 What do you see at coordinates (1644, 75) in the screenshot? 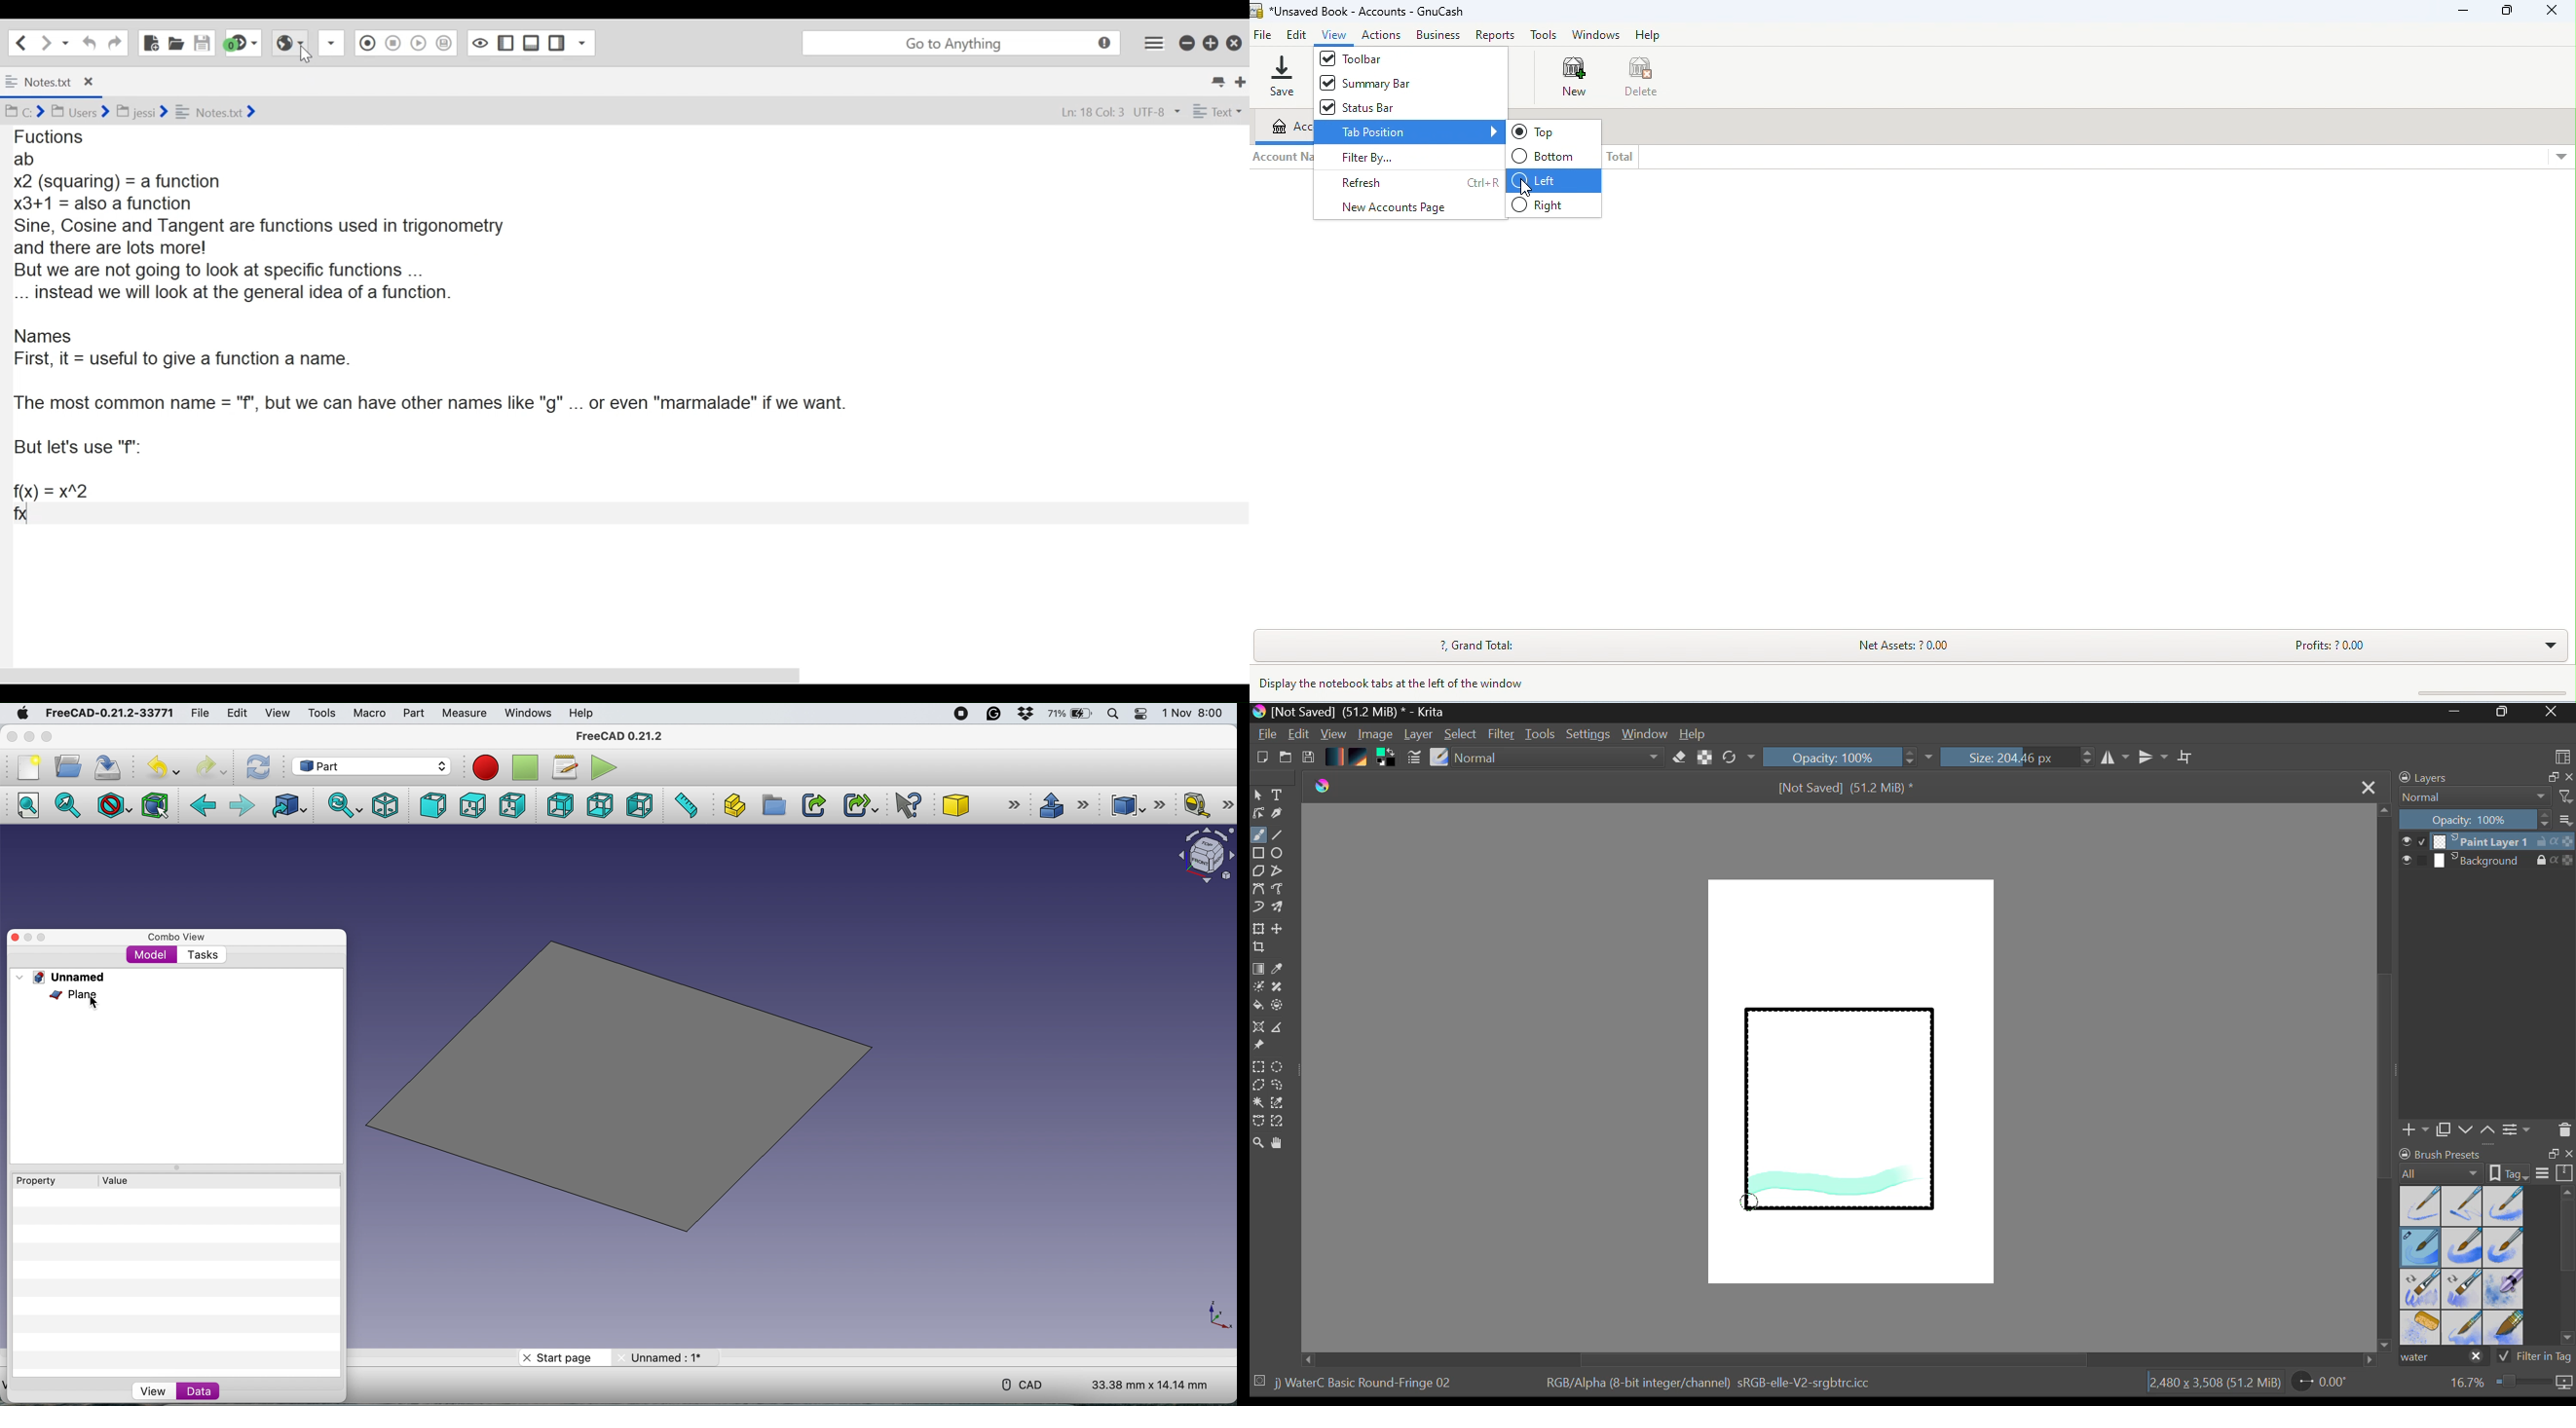
I see `delete` at bounding box center [1644, 75].